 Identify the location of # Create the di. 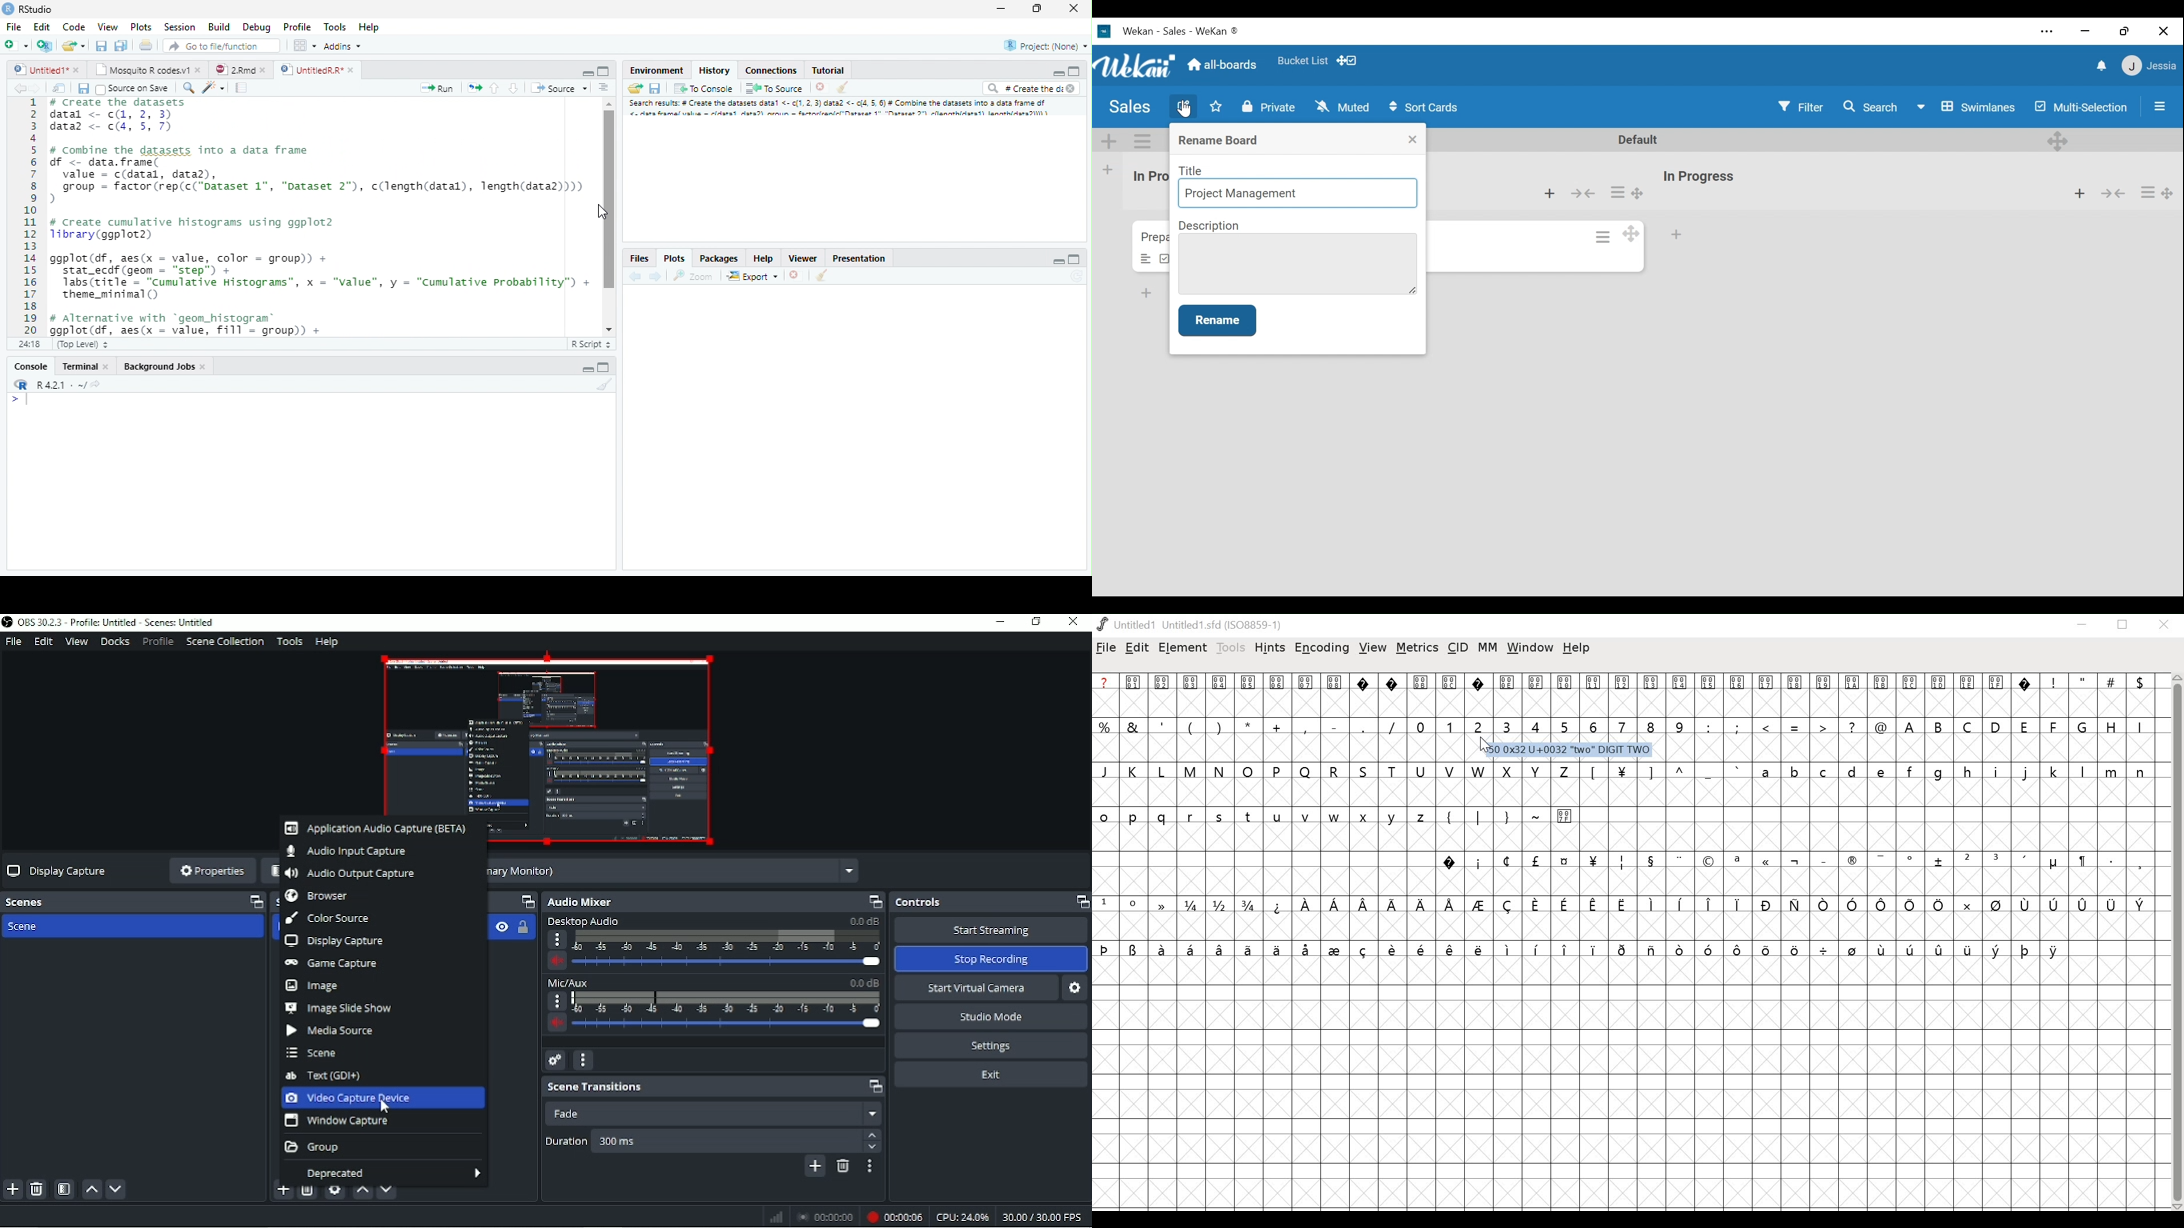
(1030, 90).